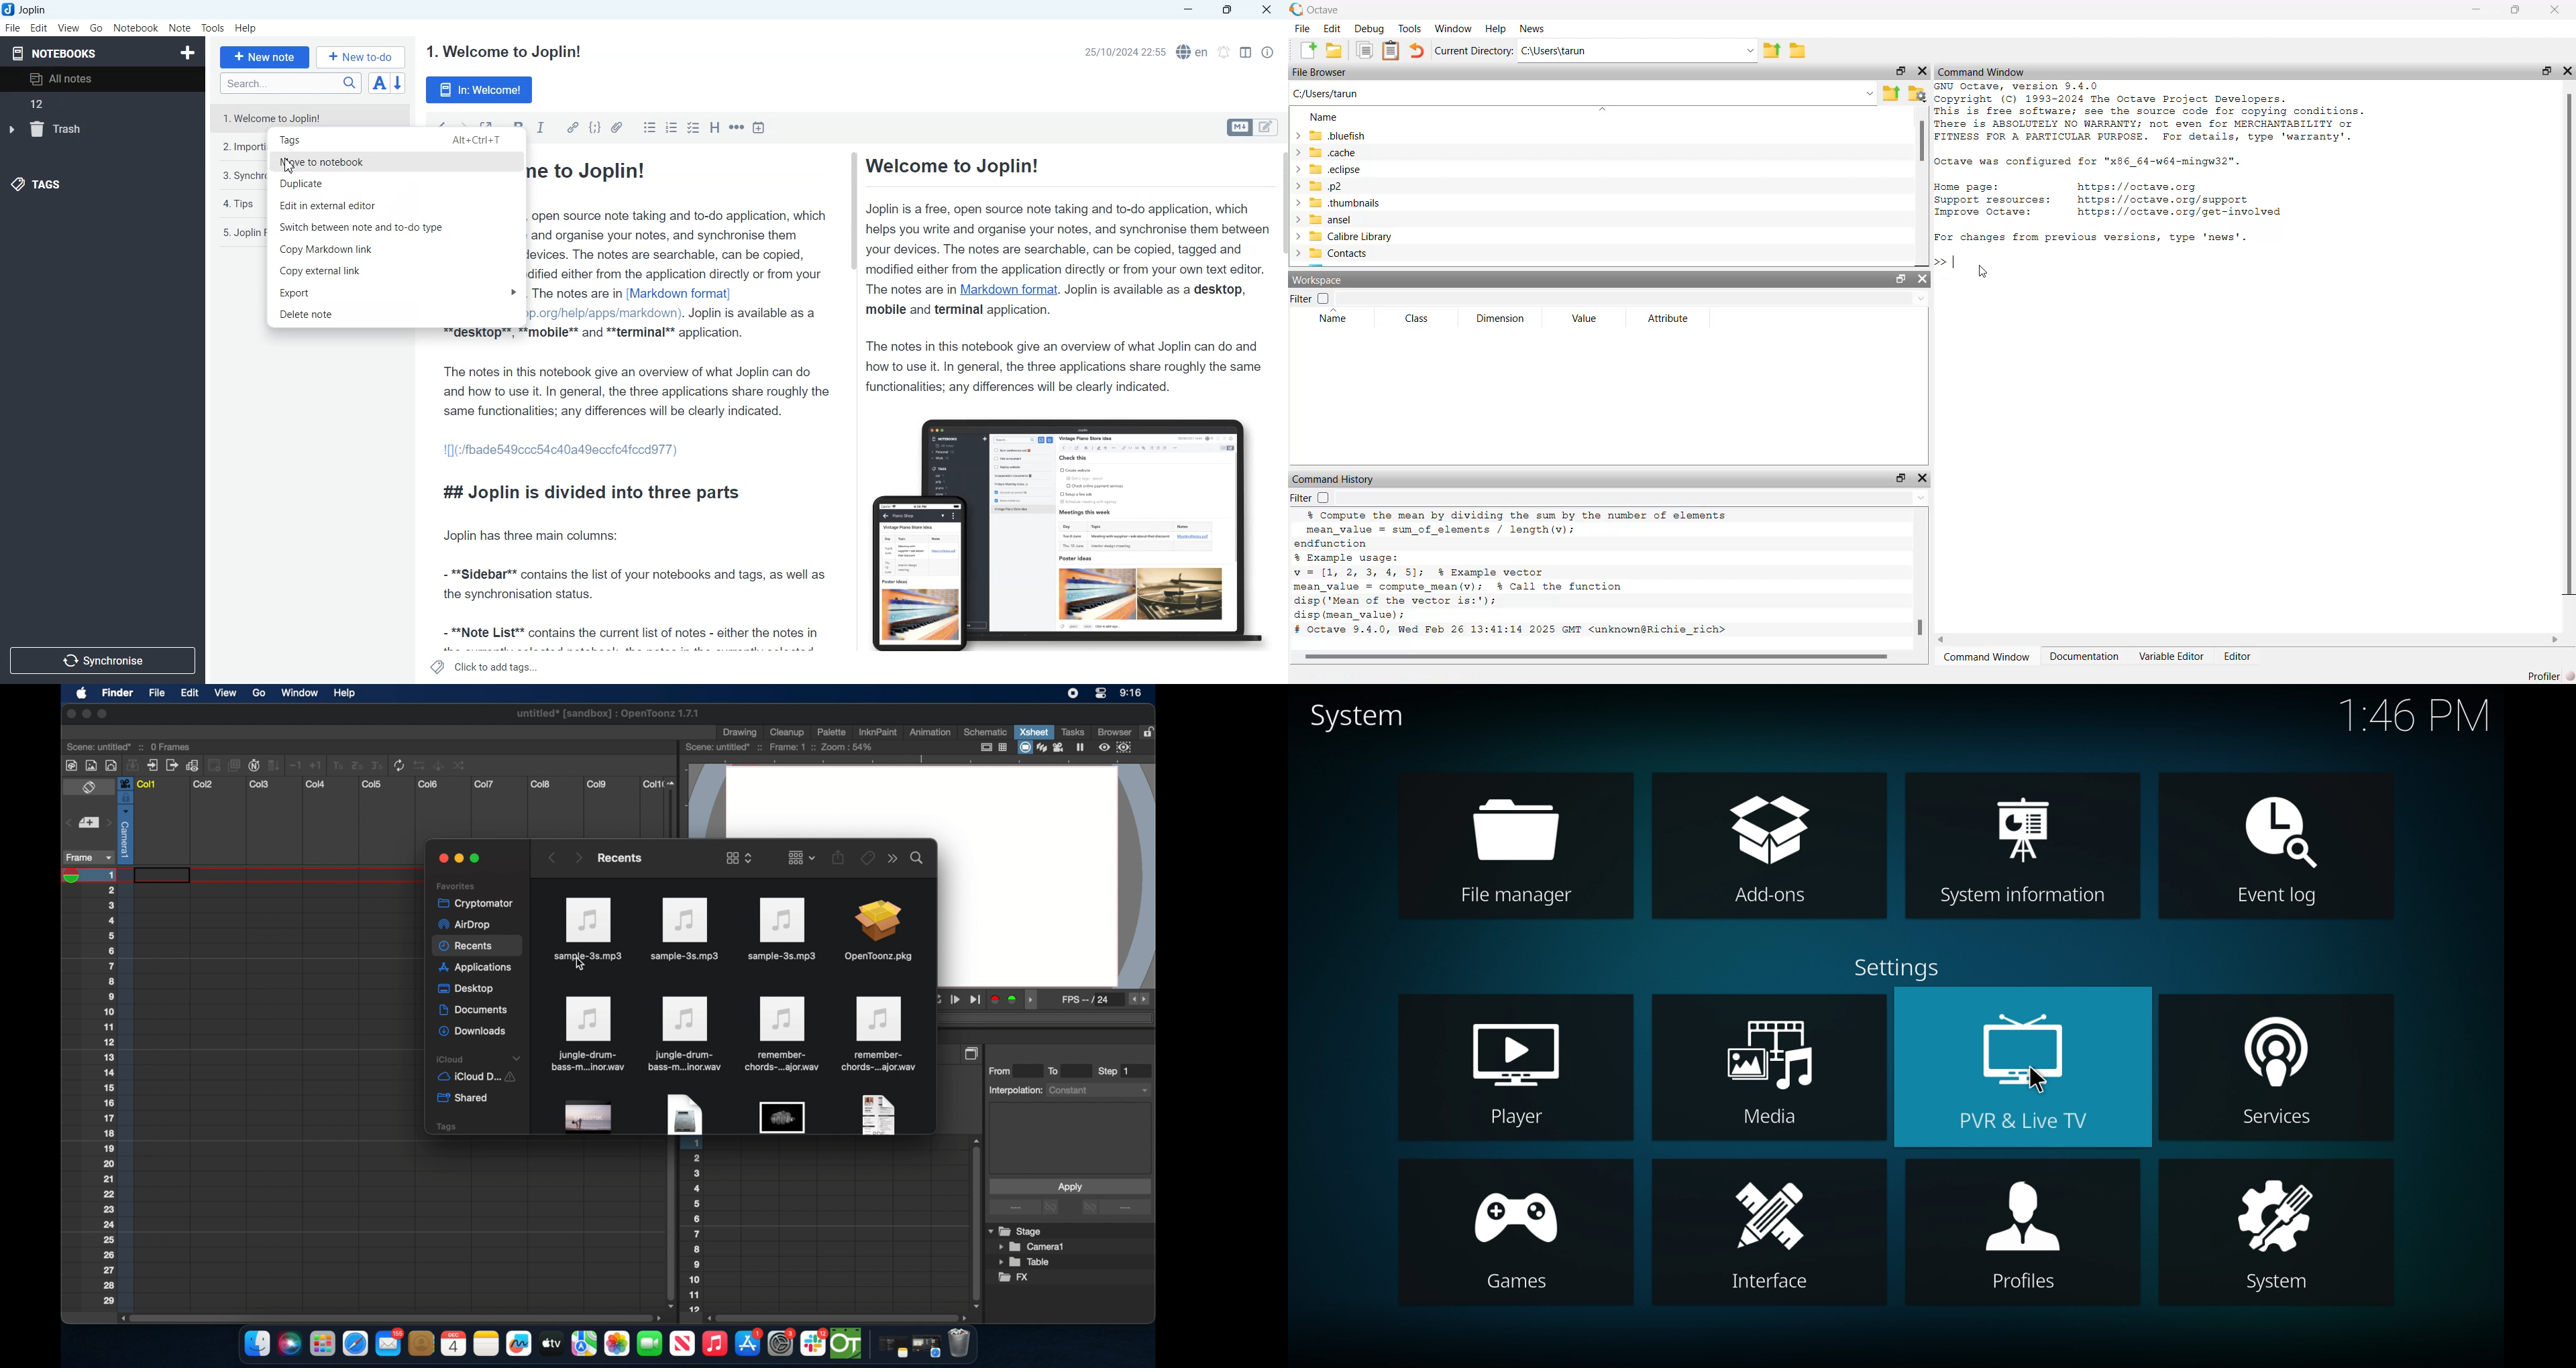  I want to click on apple tv, so click(551, 1343).